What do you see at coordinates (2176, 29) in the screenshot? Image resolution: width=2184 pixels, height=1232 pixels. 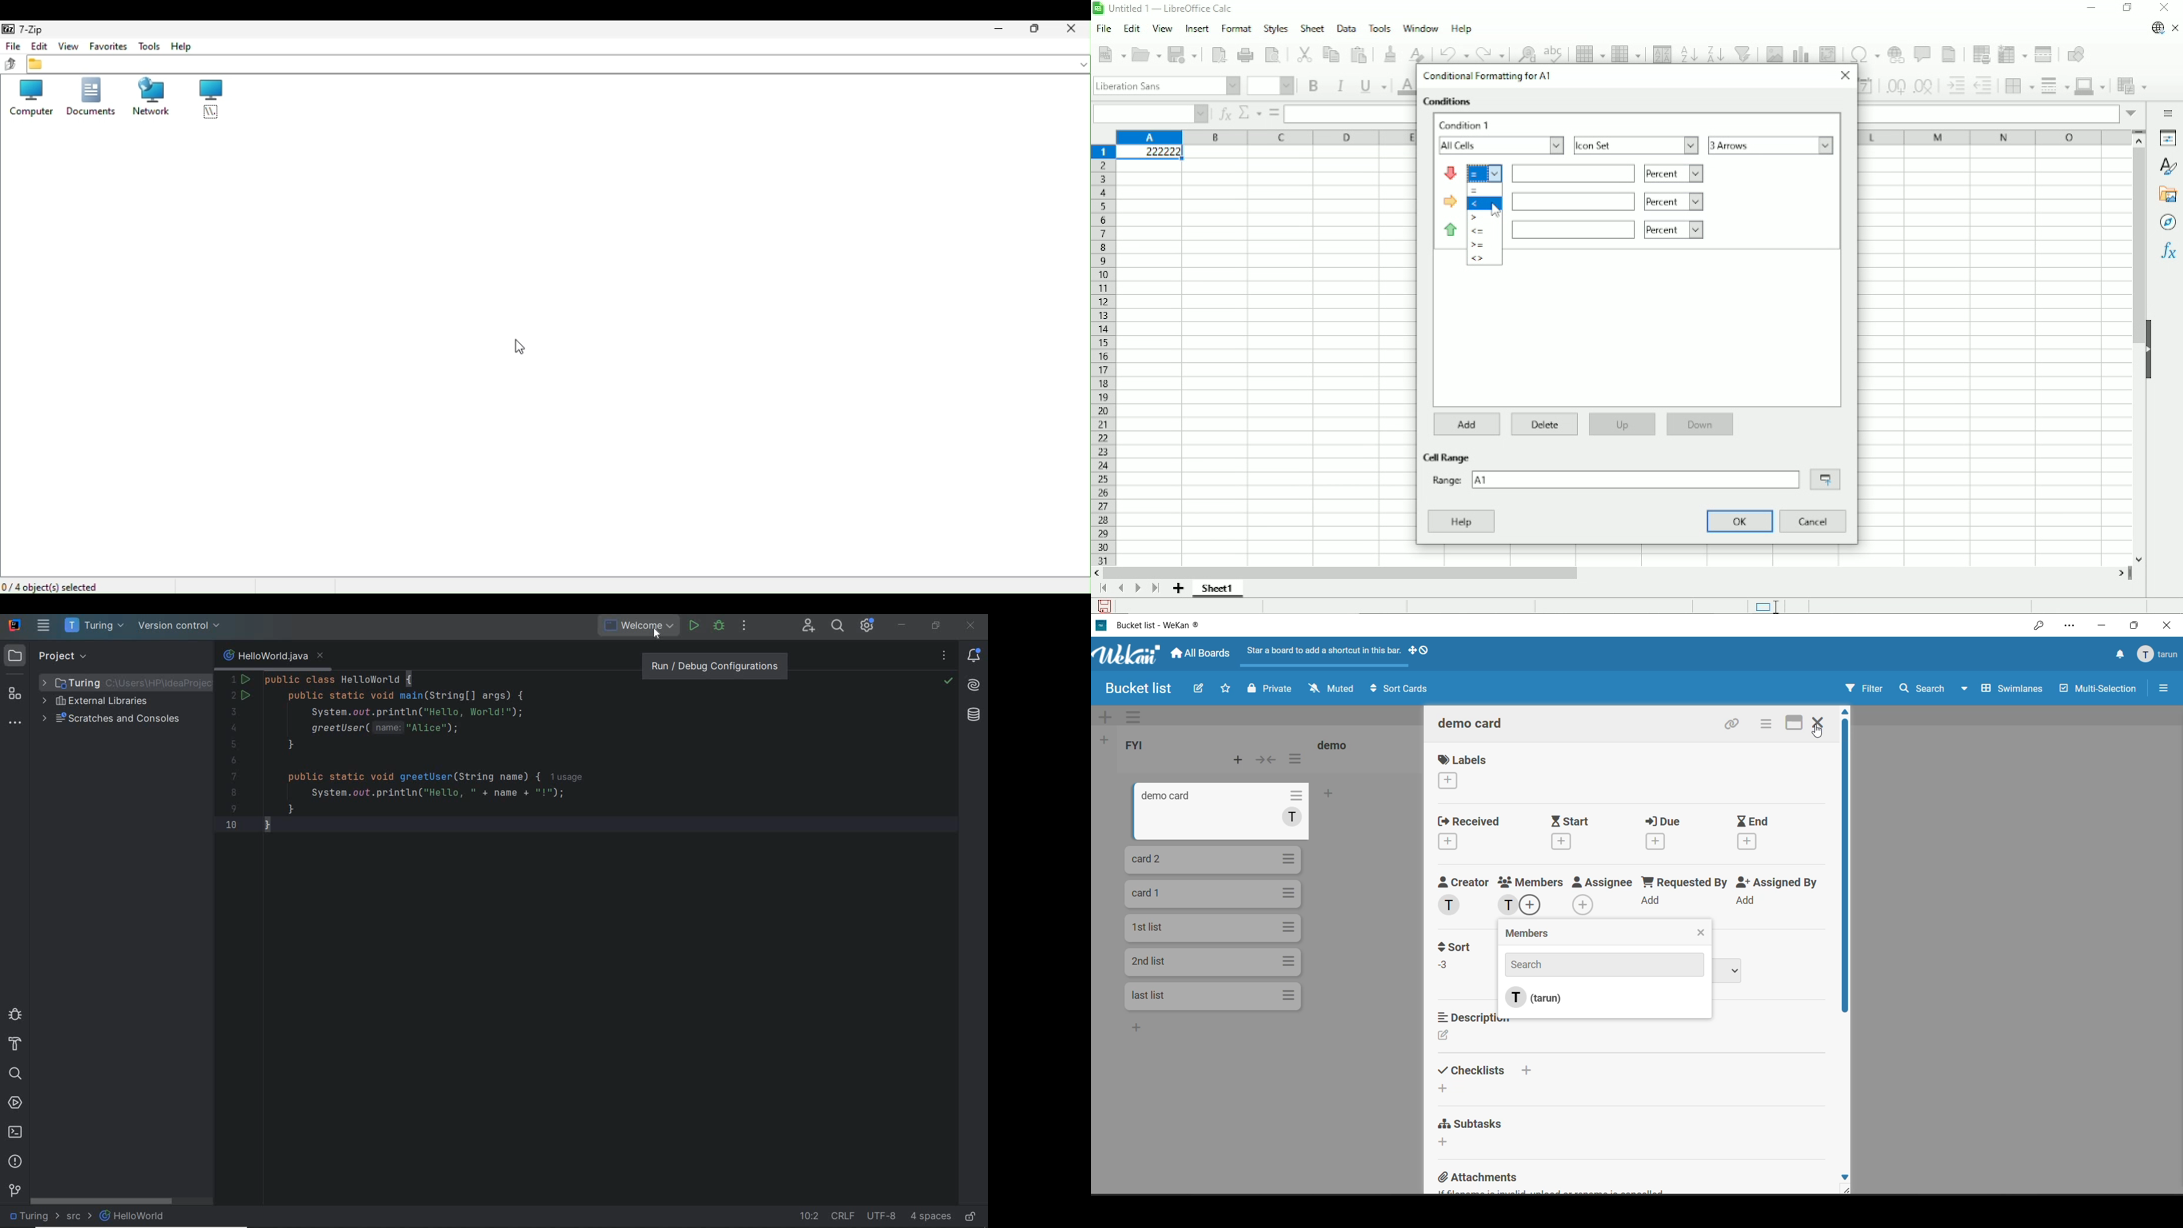 I see `Close document` at bounding box center [2176, 29].